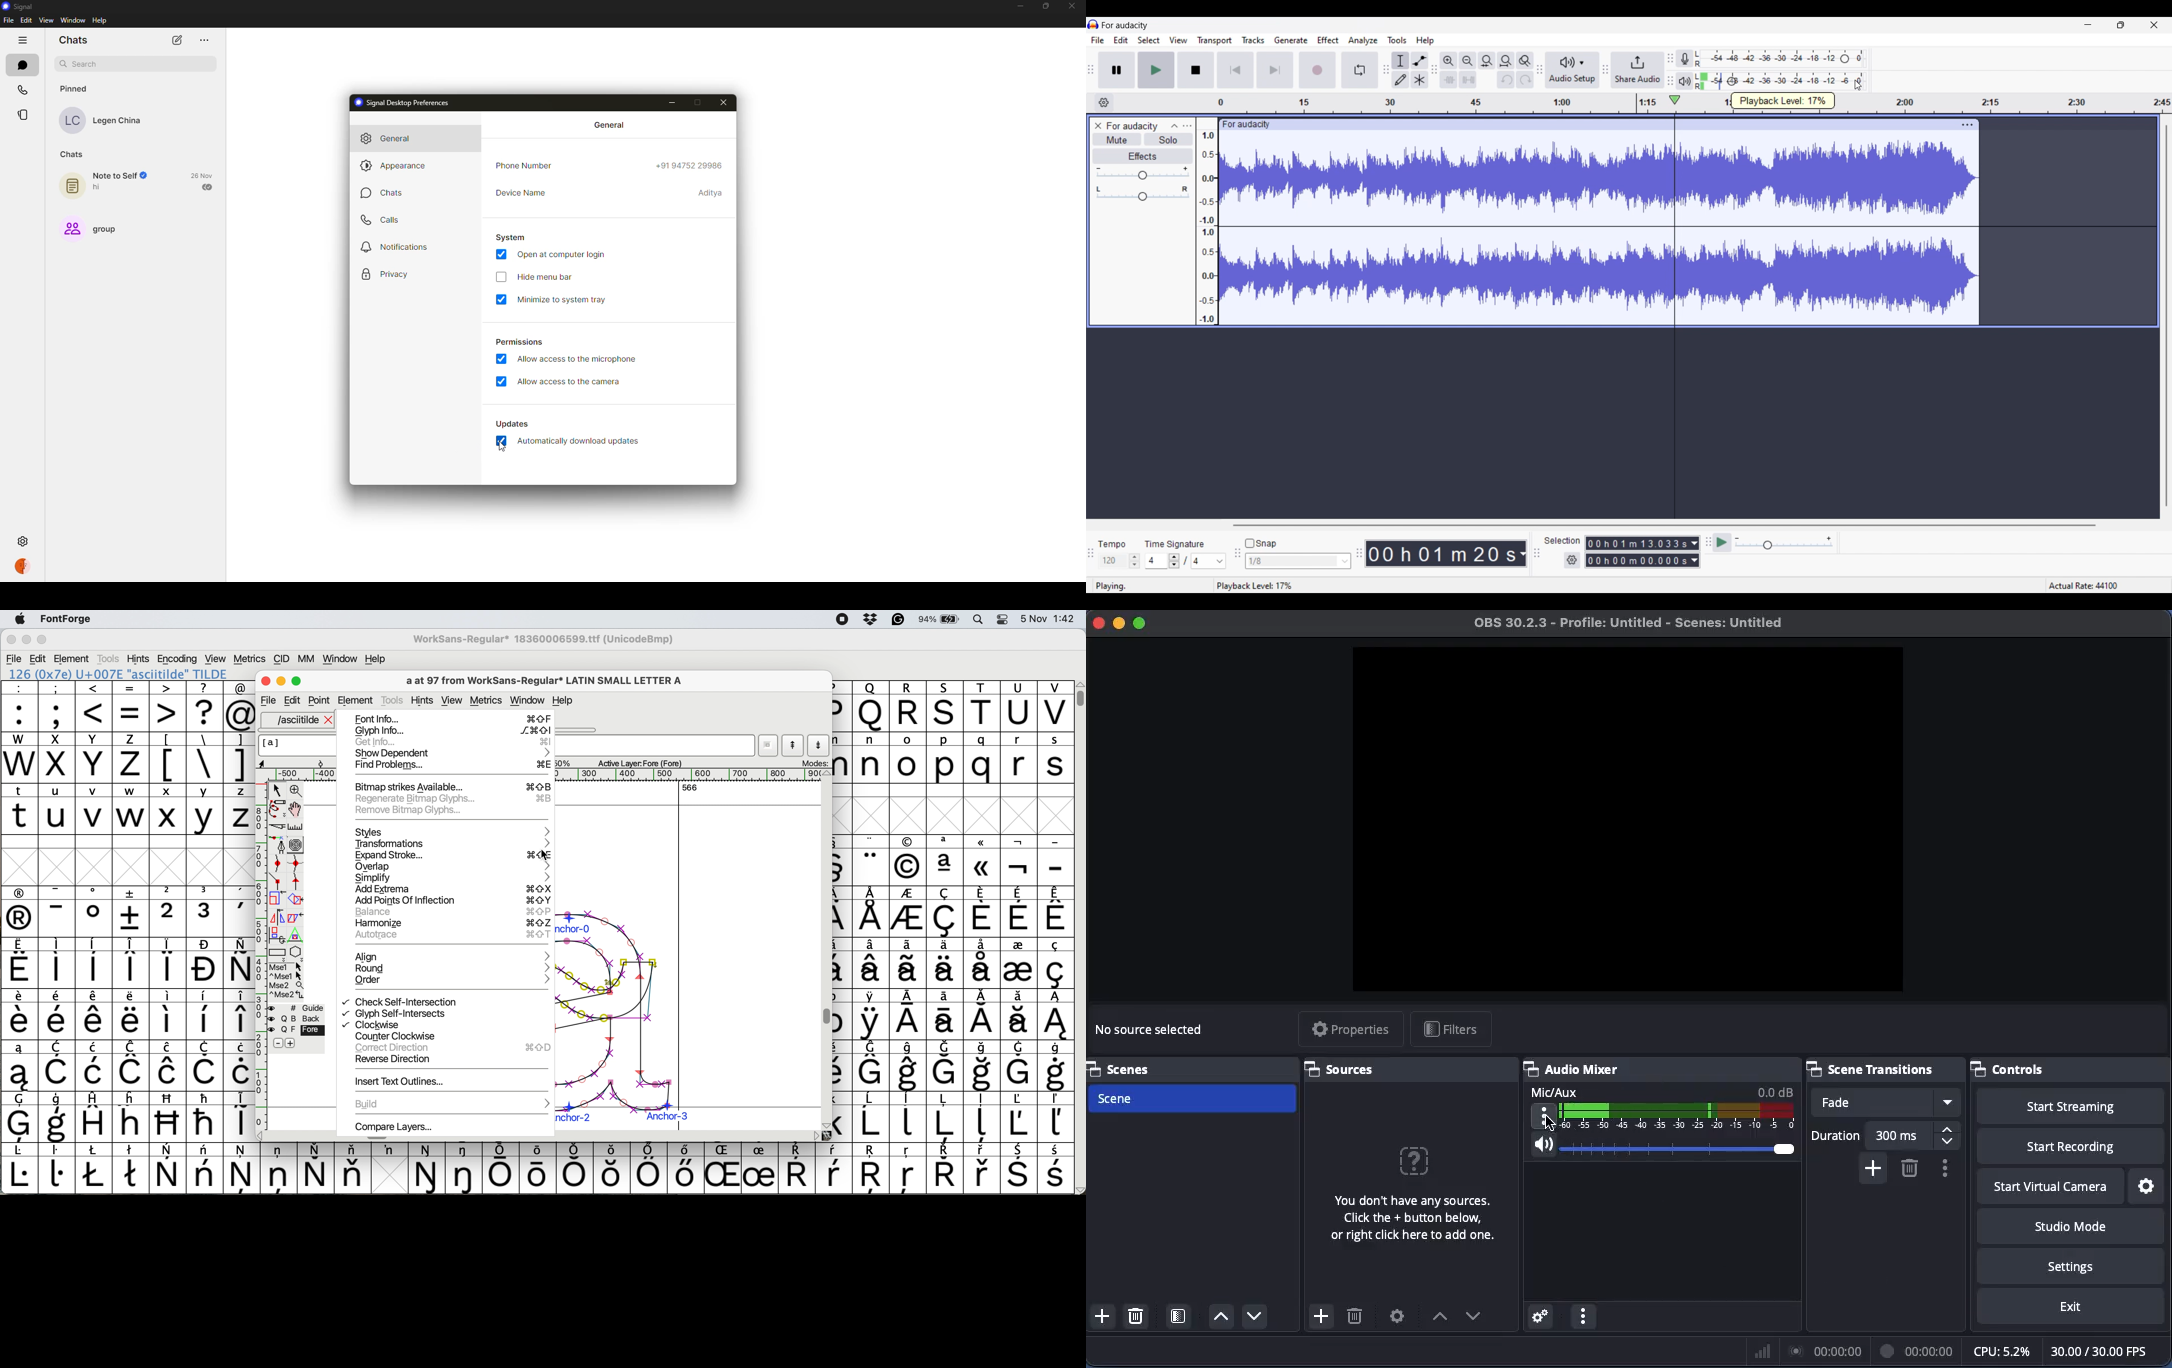 The image size is (2184, 1372). Describe the element at coordinates (241, 1066) in the screenshot. I see `symbol` at that location.